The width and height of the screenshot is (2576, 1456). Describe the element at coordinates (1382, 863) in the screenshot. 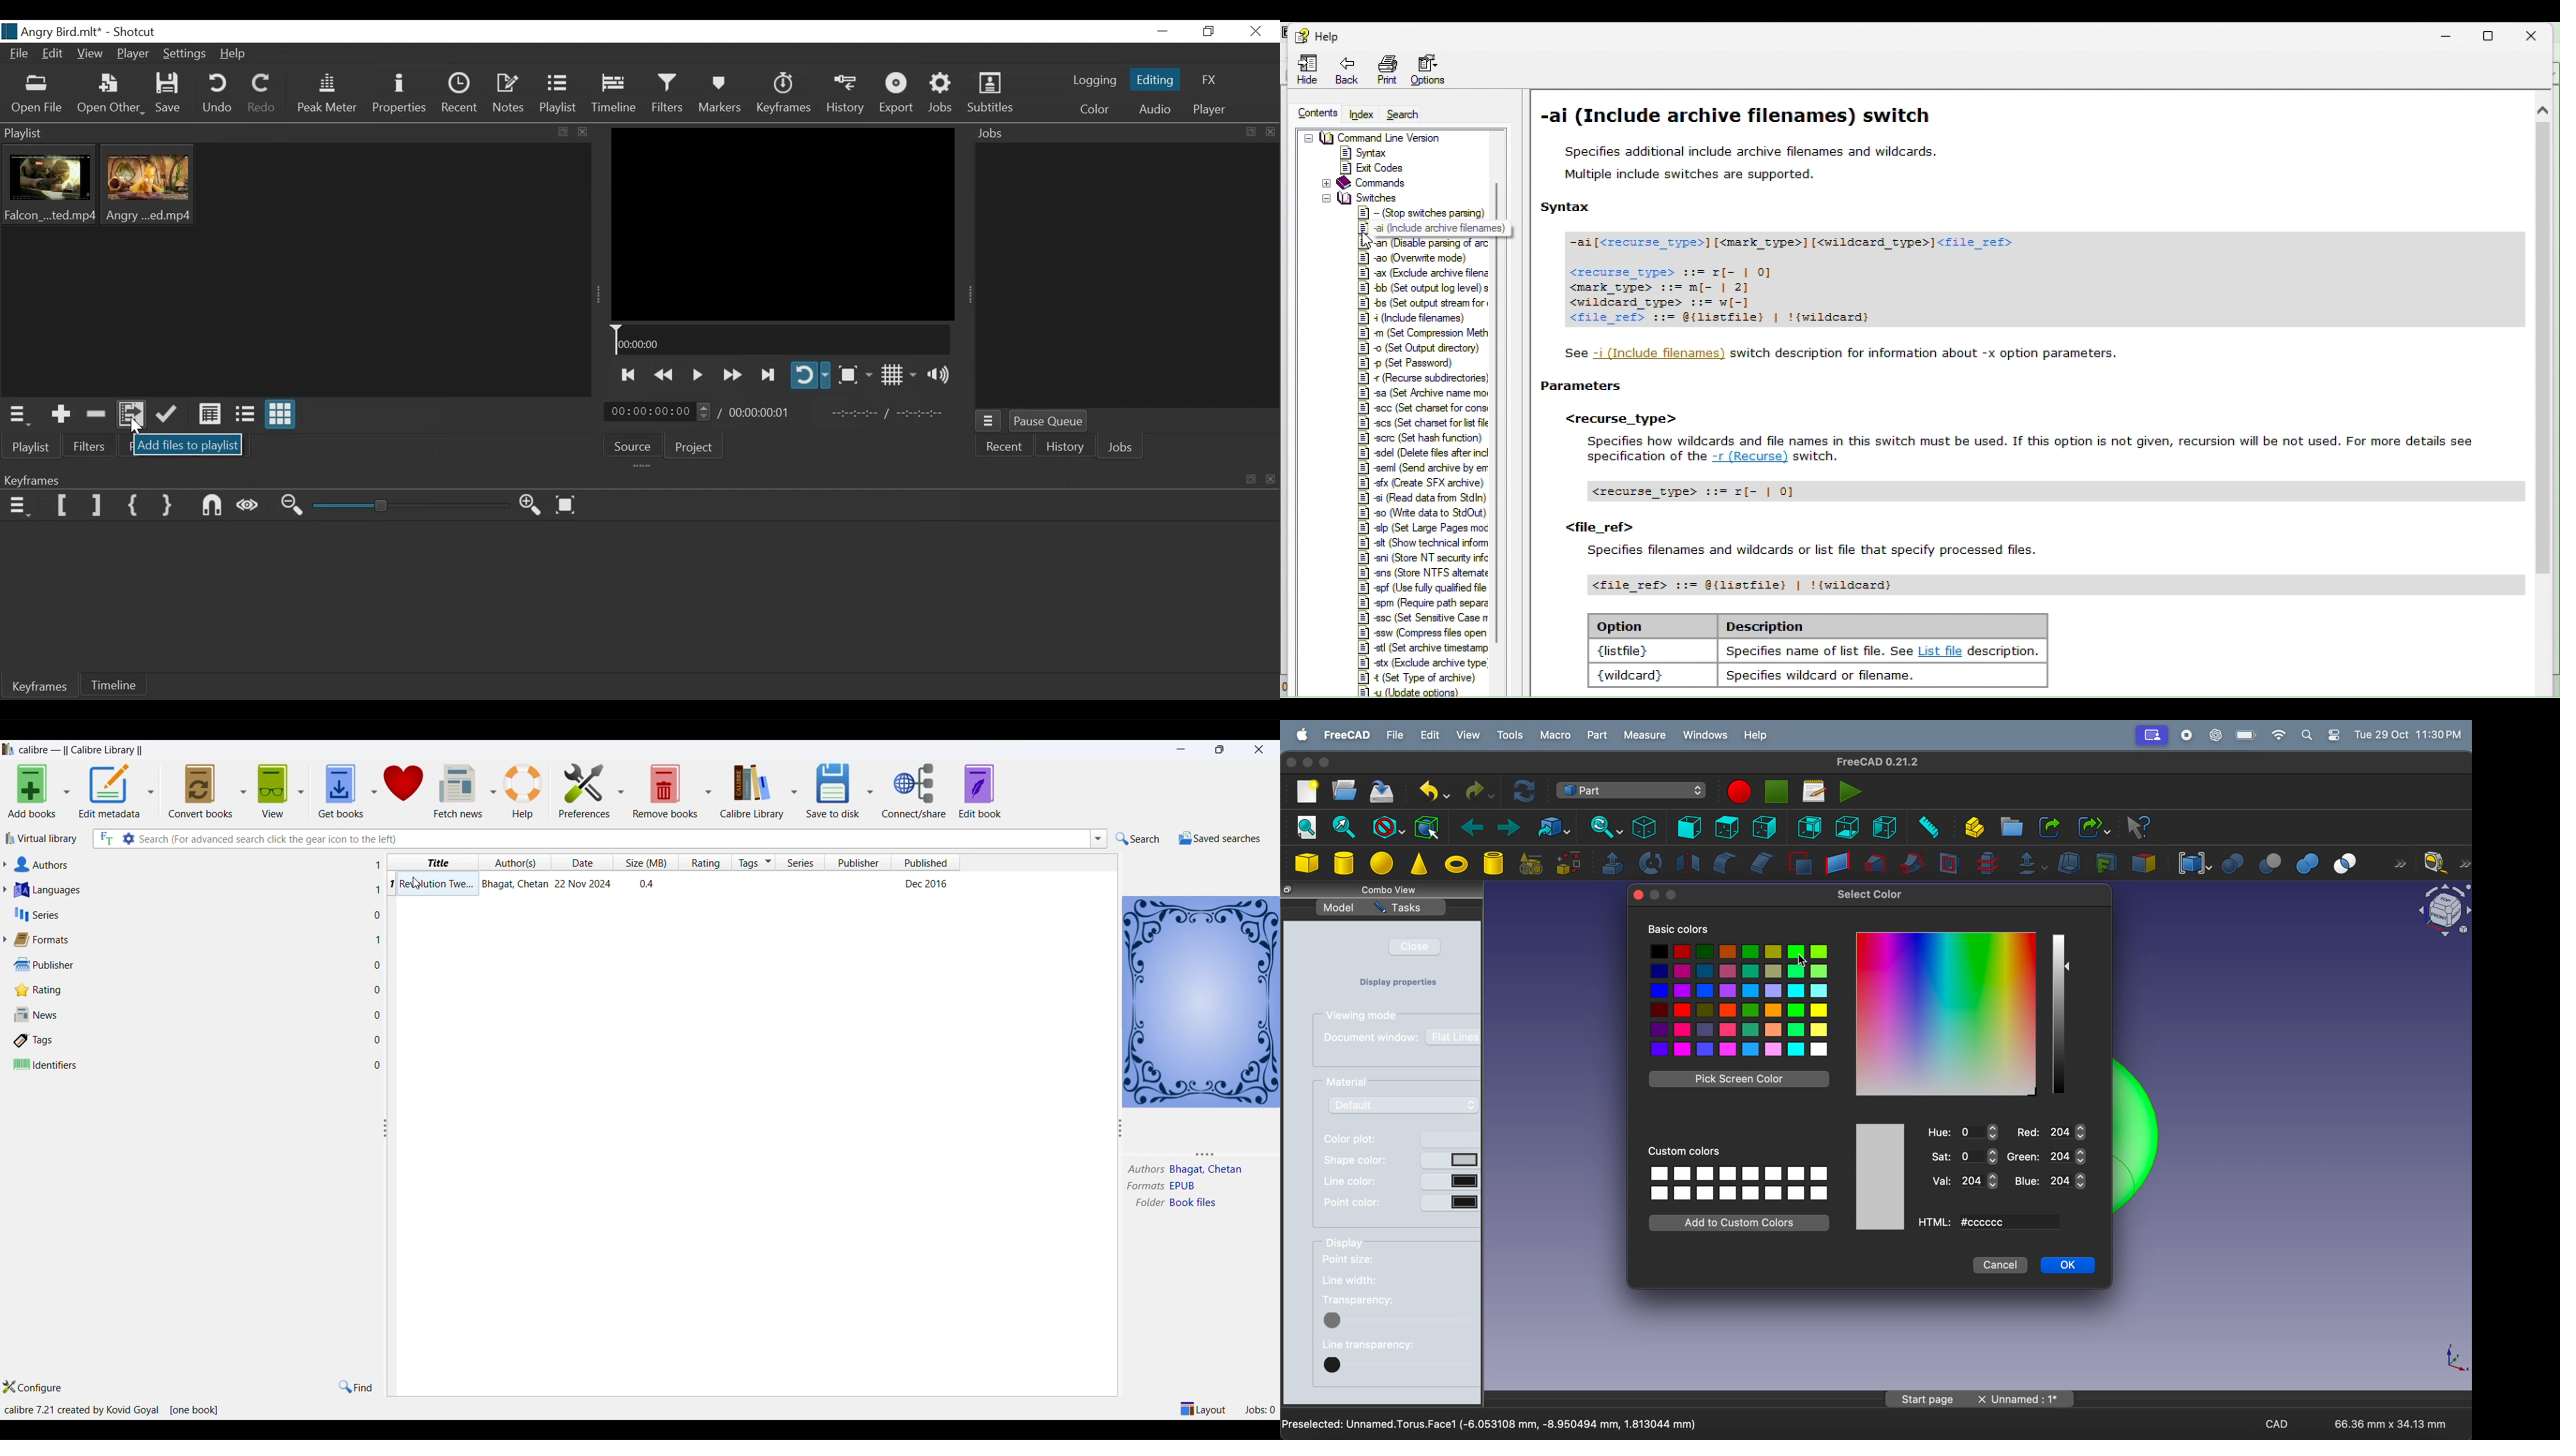

I see `sphere` at that location.